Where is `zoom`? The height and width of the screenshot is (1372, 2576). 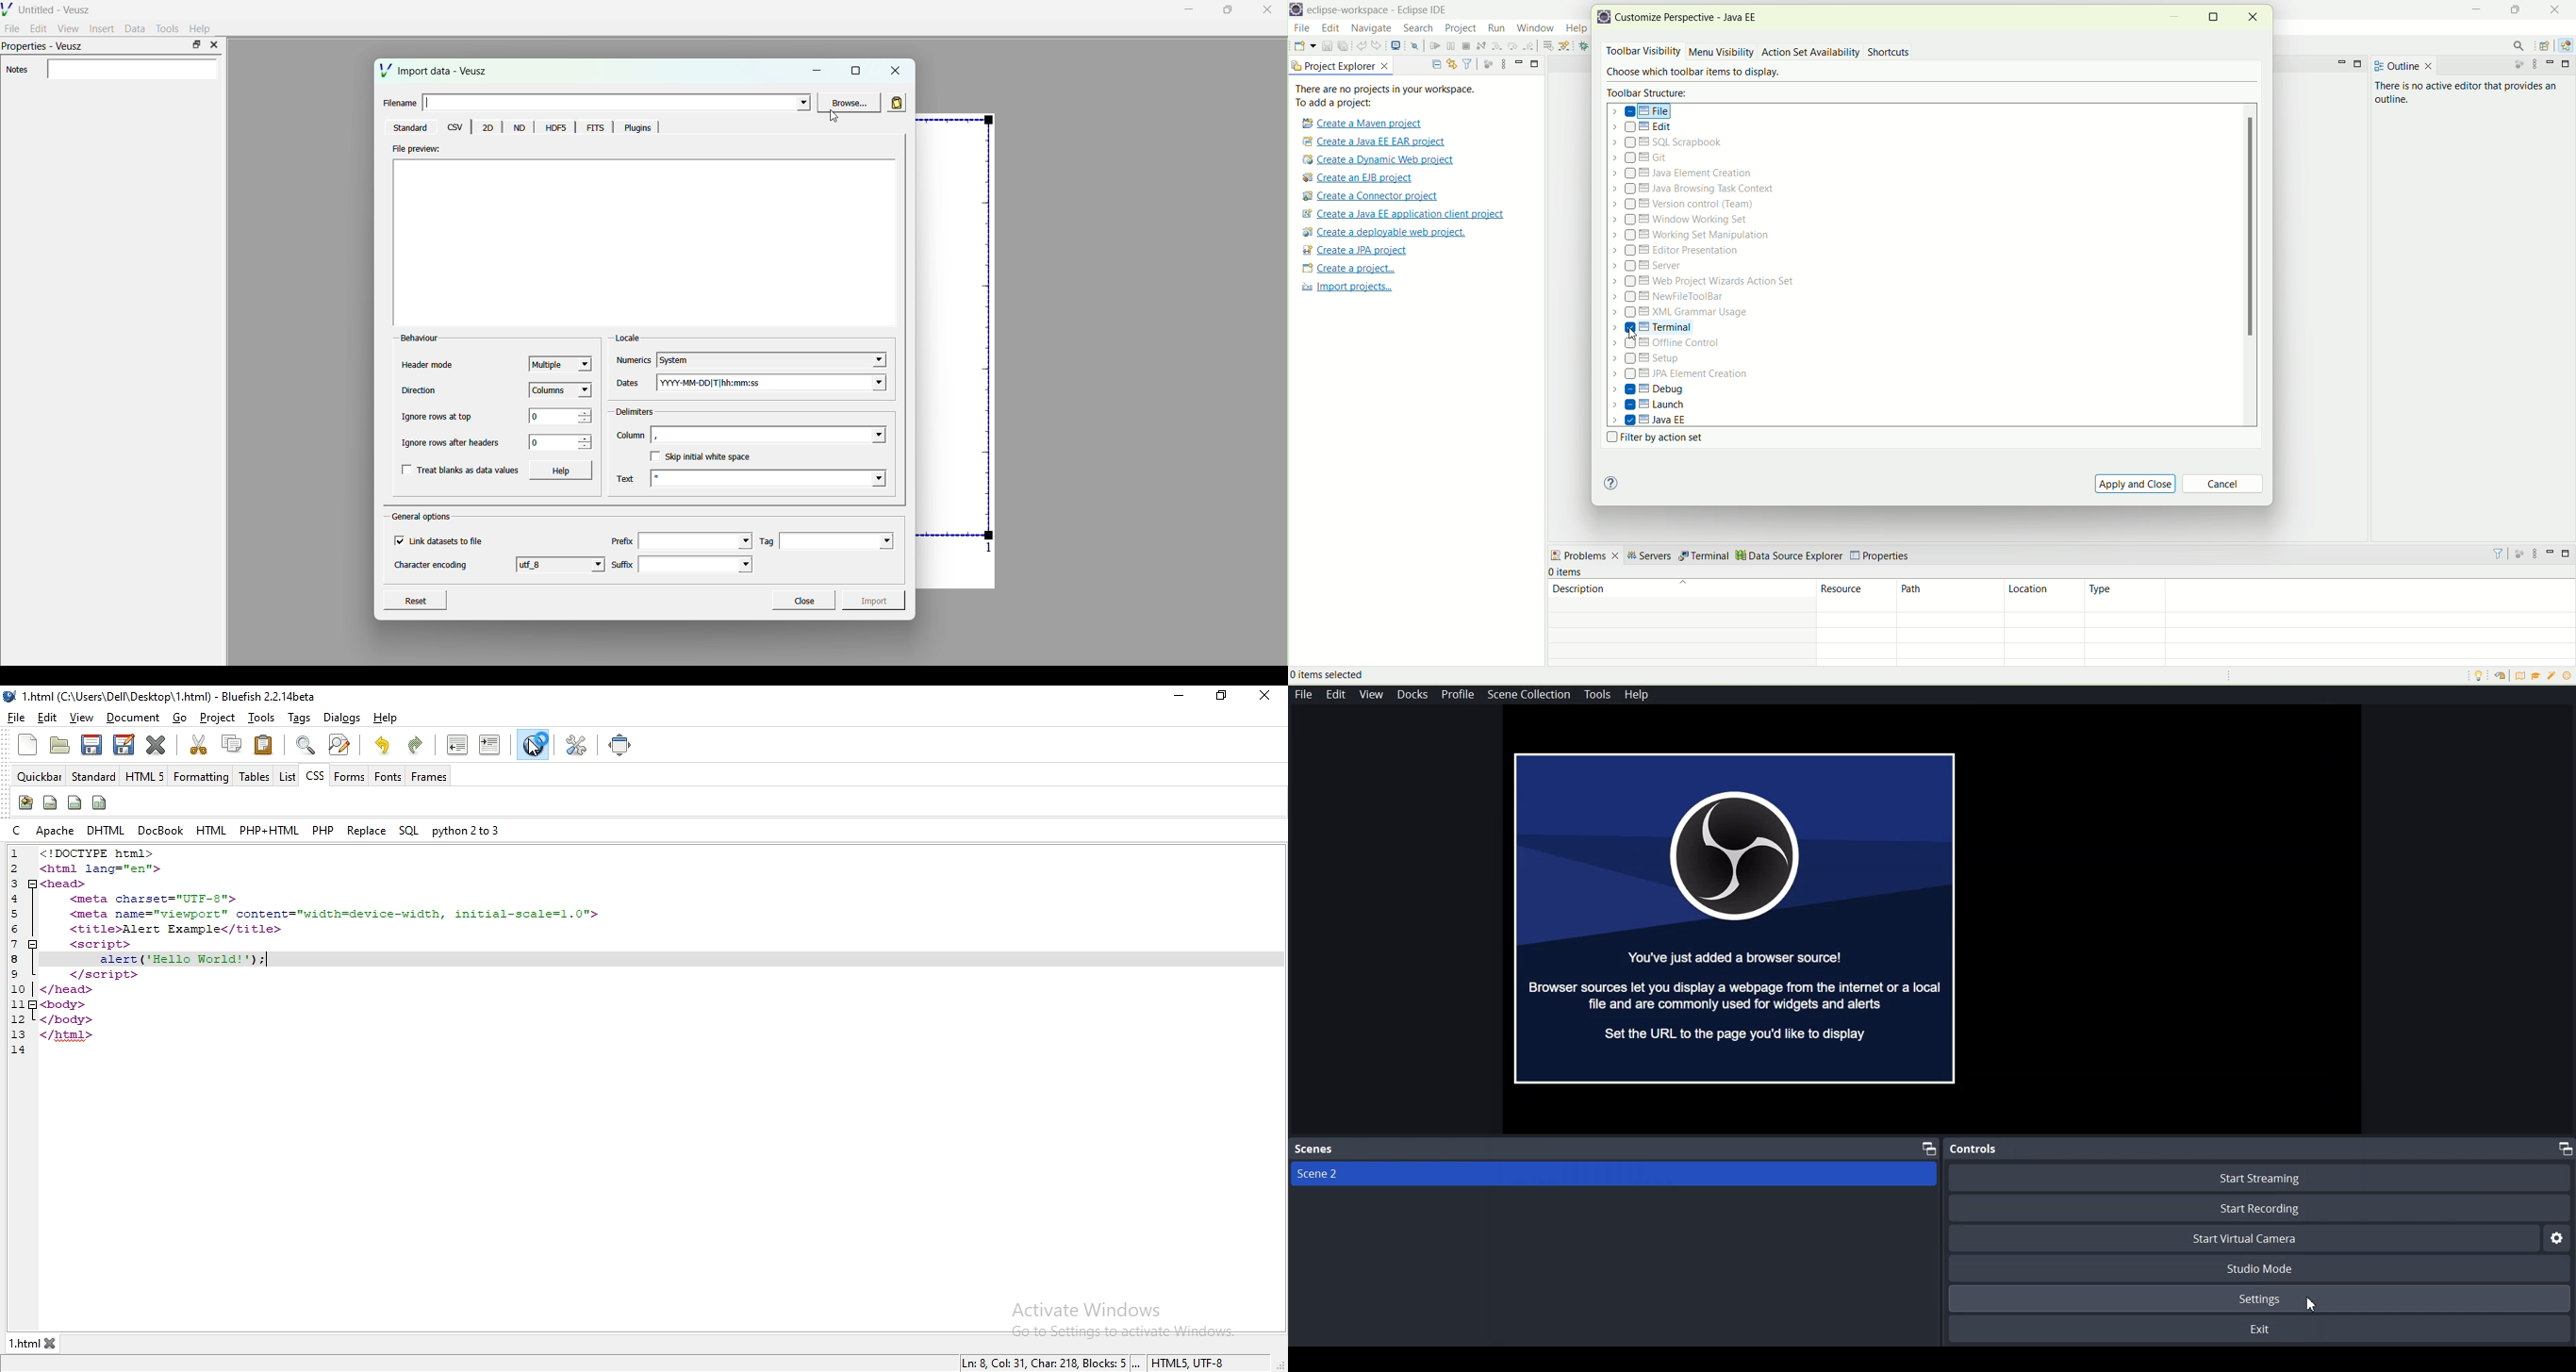 zoom is located at coordinates (303, 745).